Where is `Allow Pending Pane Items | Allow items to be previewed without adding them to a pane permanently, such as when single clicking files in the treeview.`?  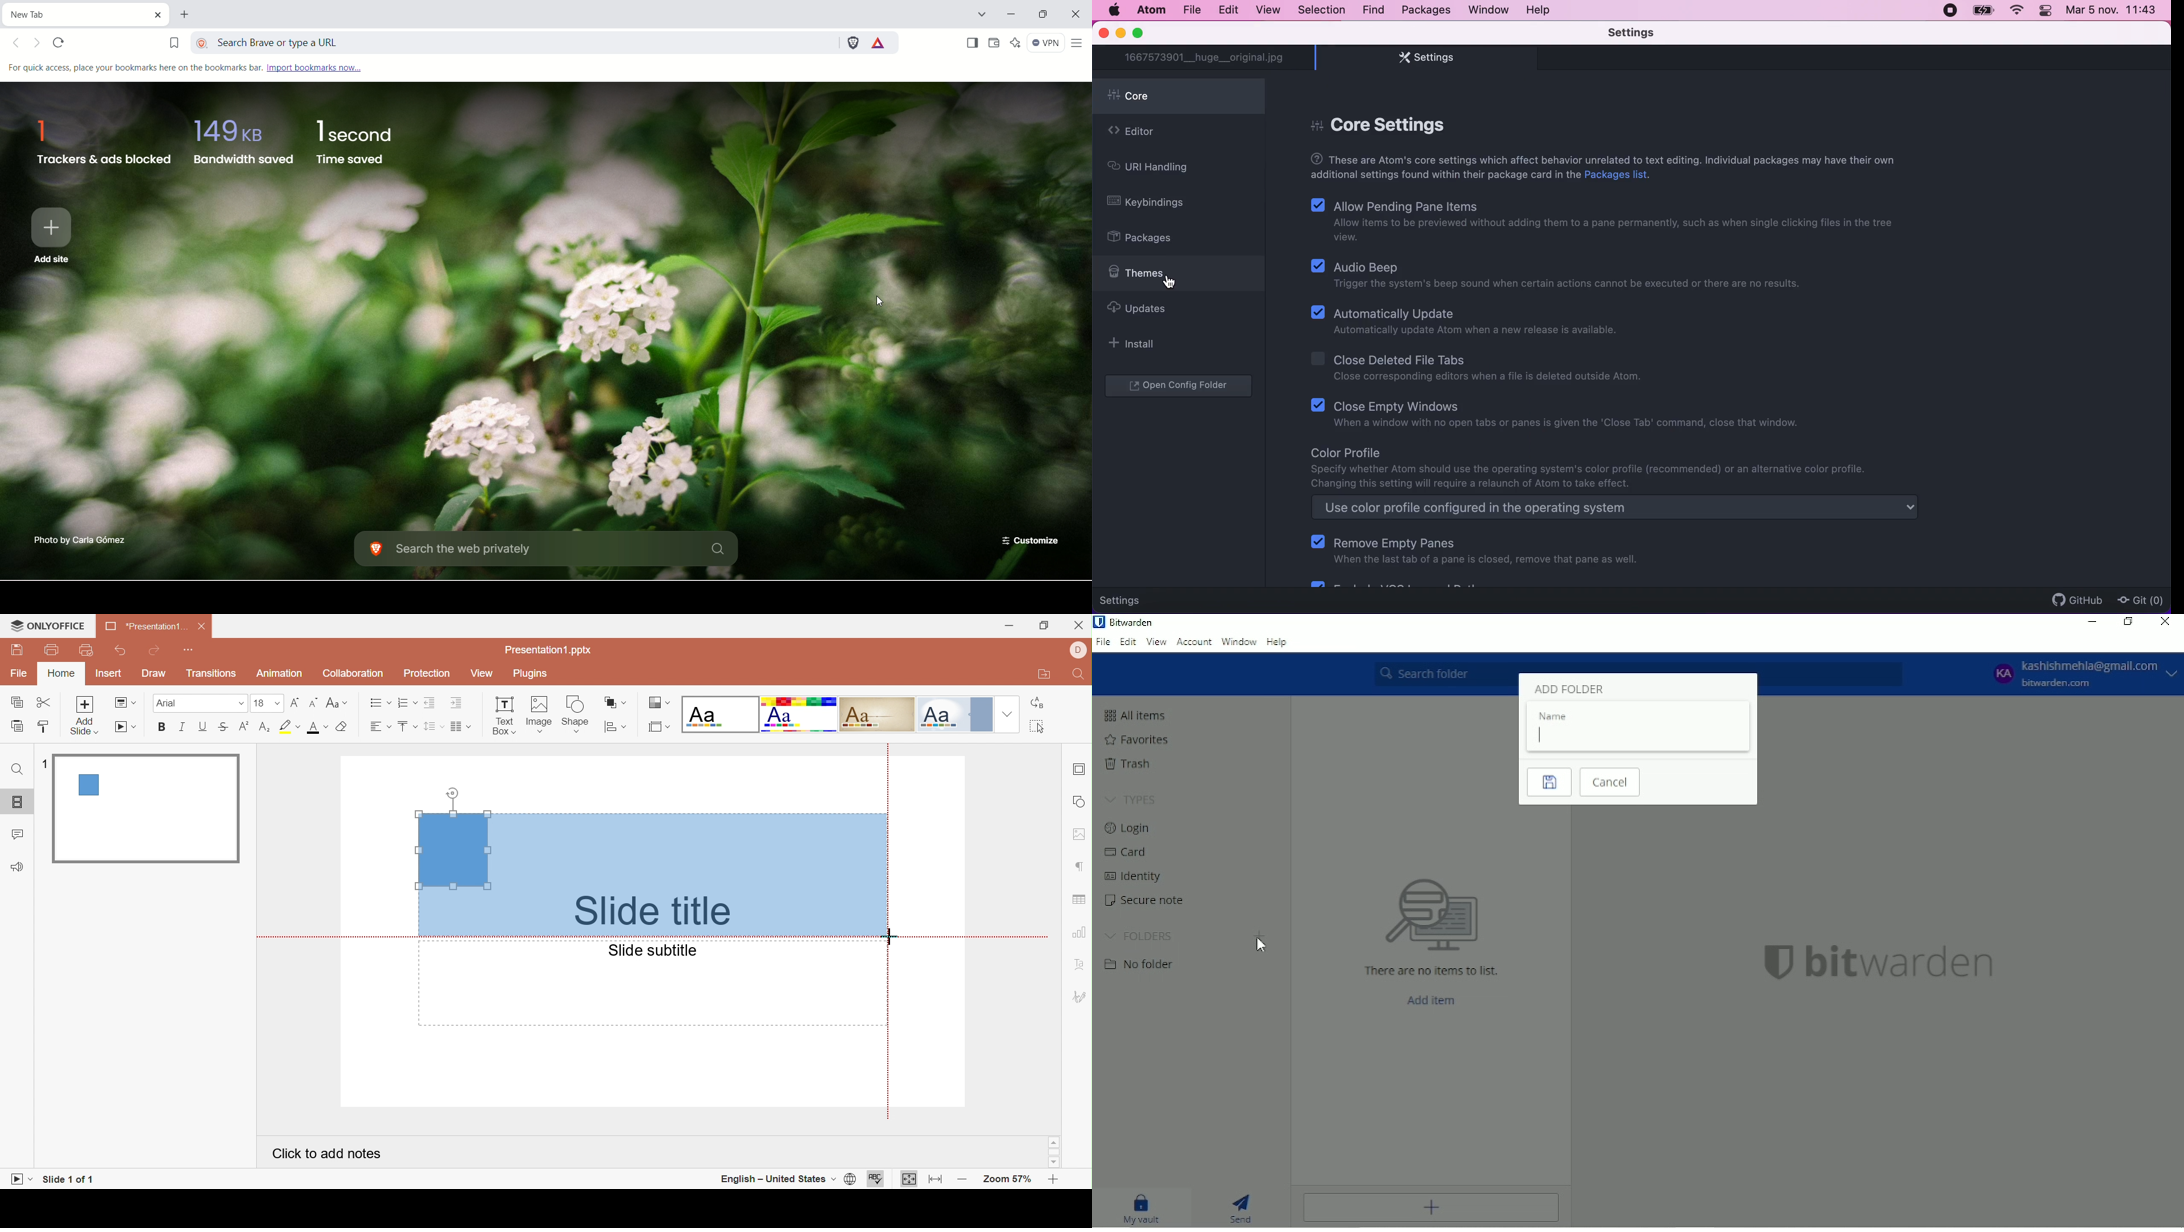
Allow Pending Pane Items | Allow items to be previewed without adding them to a pane permanently, such as when single clicking files in the treeview. is located at coordinates (1604, 223).